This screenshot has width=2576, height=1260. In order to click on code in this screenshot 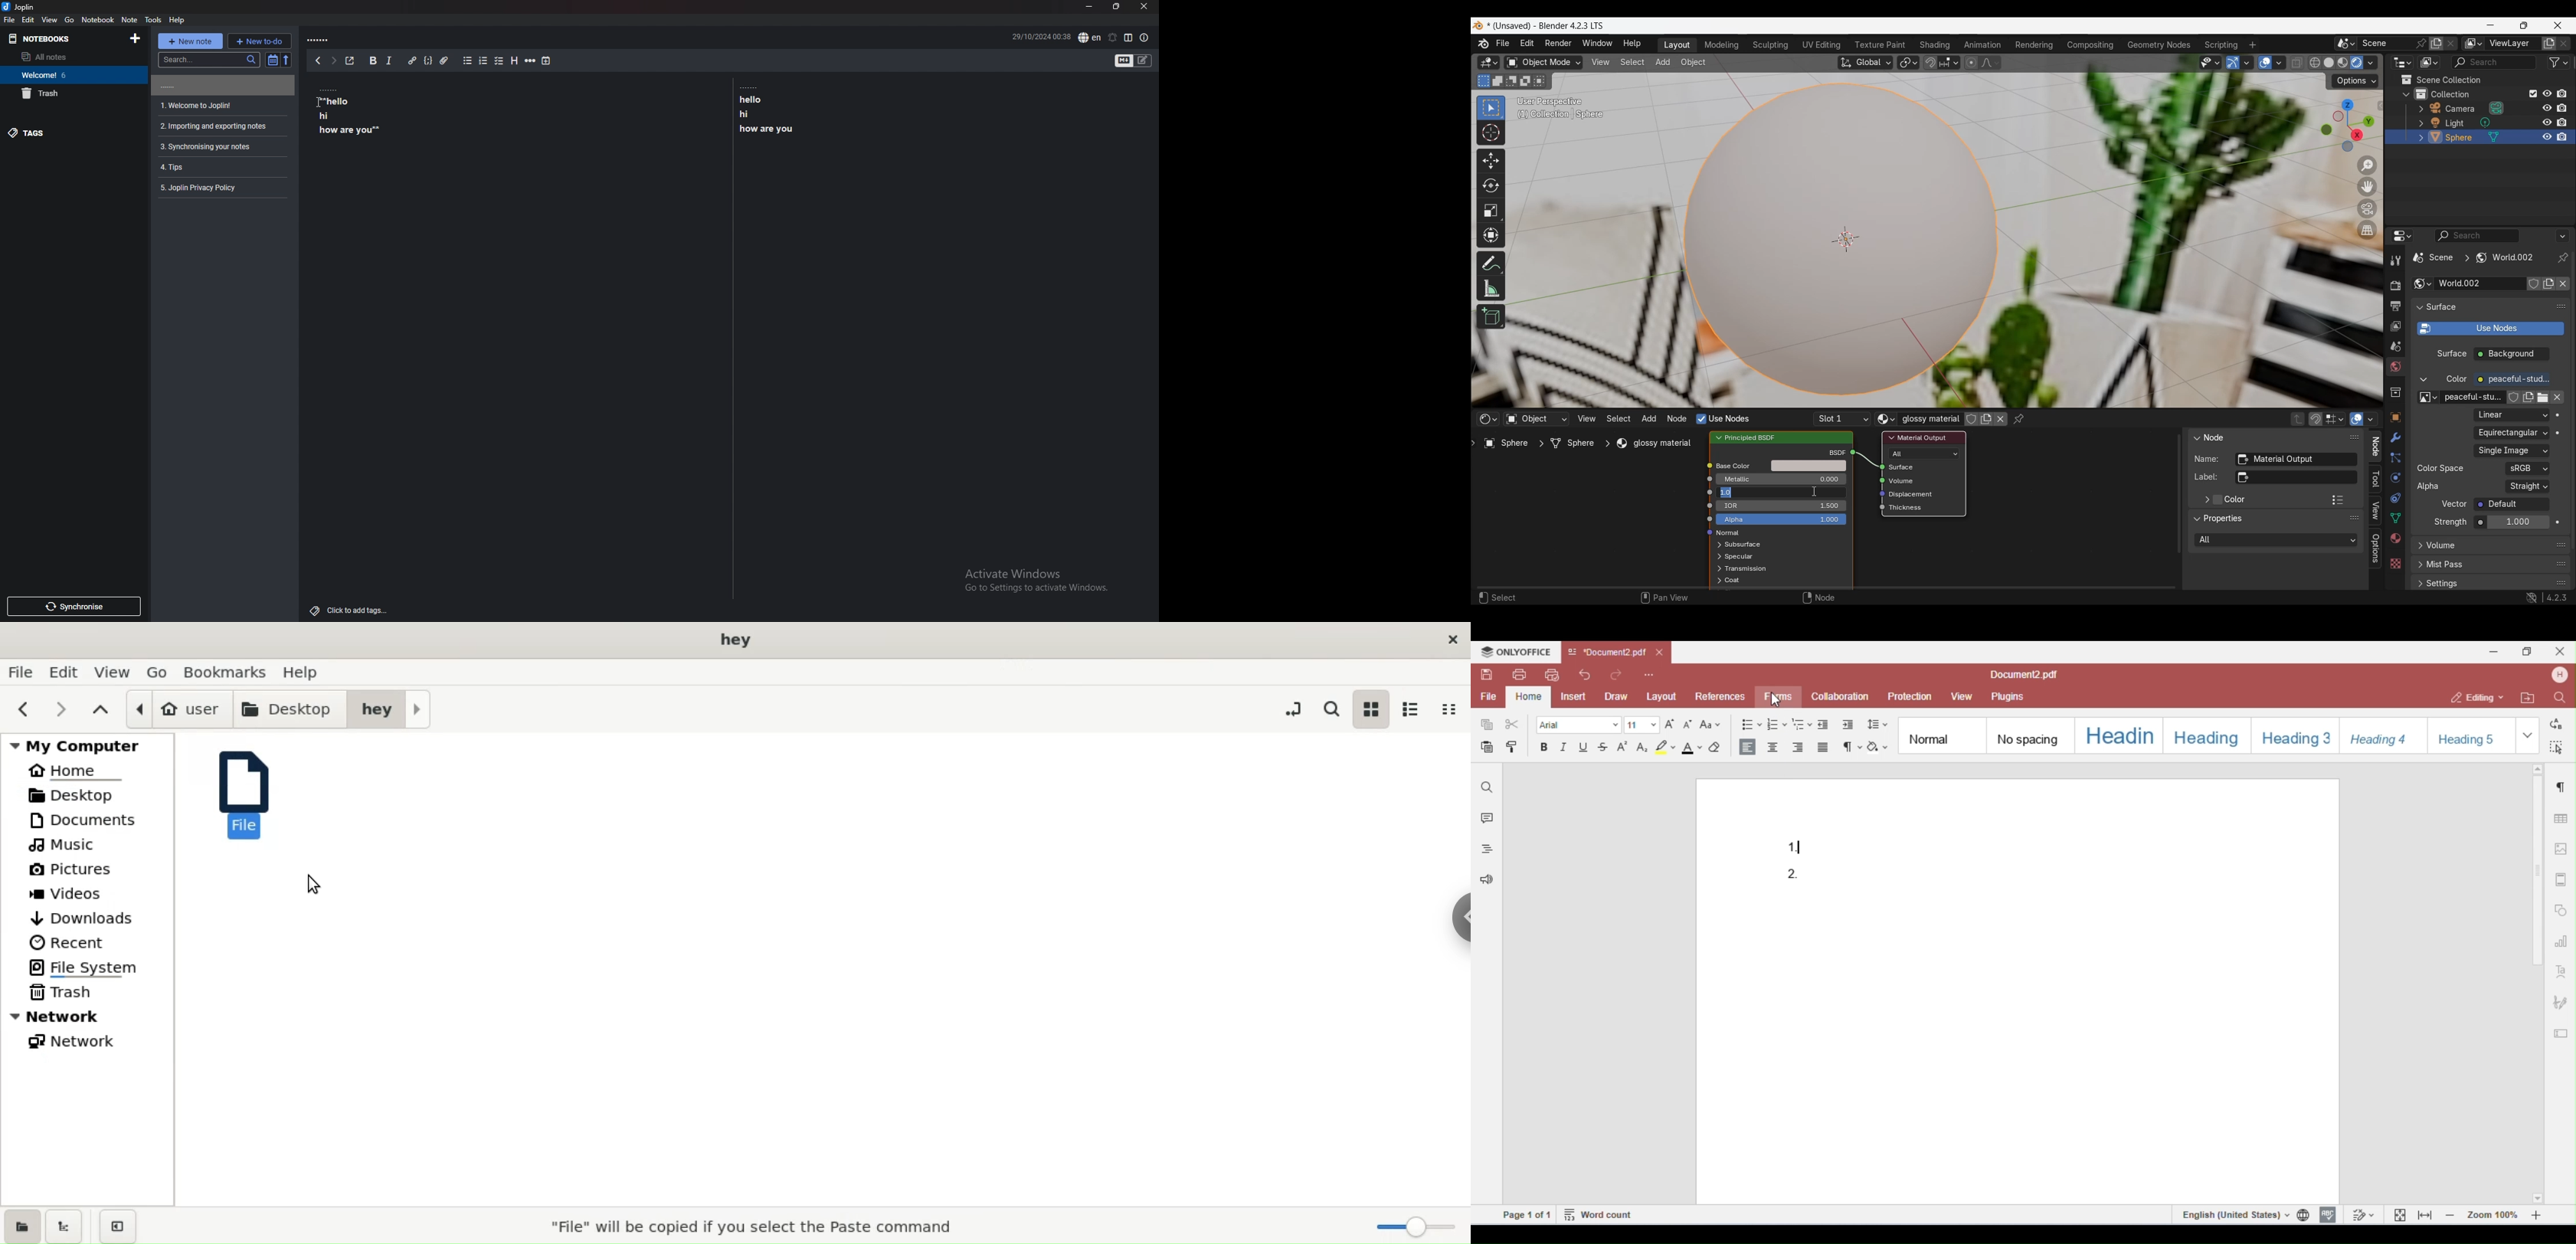, I will do `click(429, 60)`.